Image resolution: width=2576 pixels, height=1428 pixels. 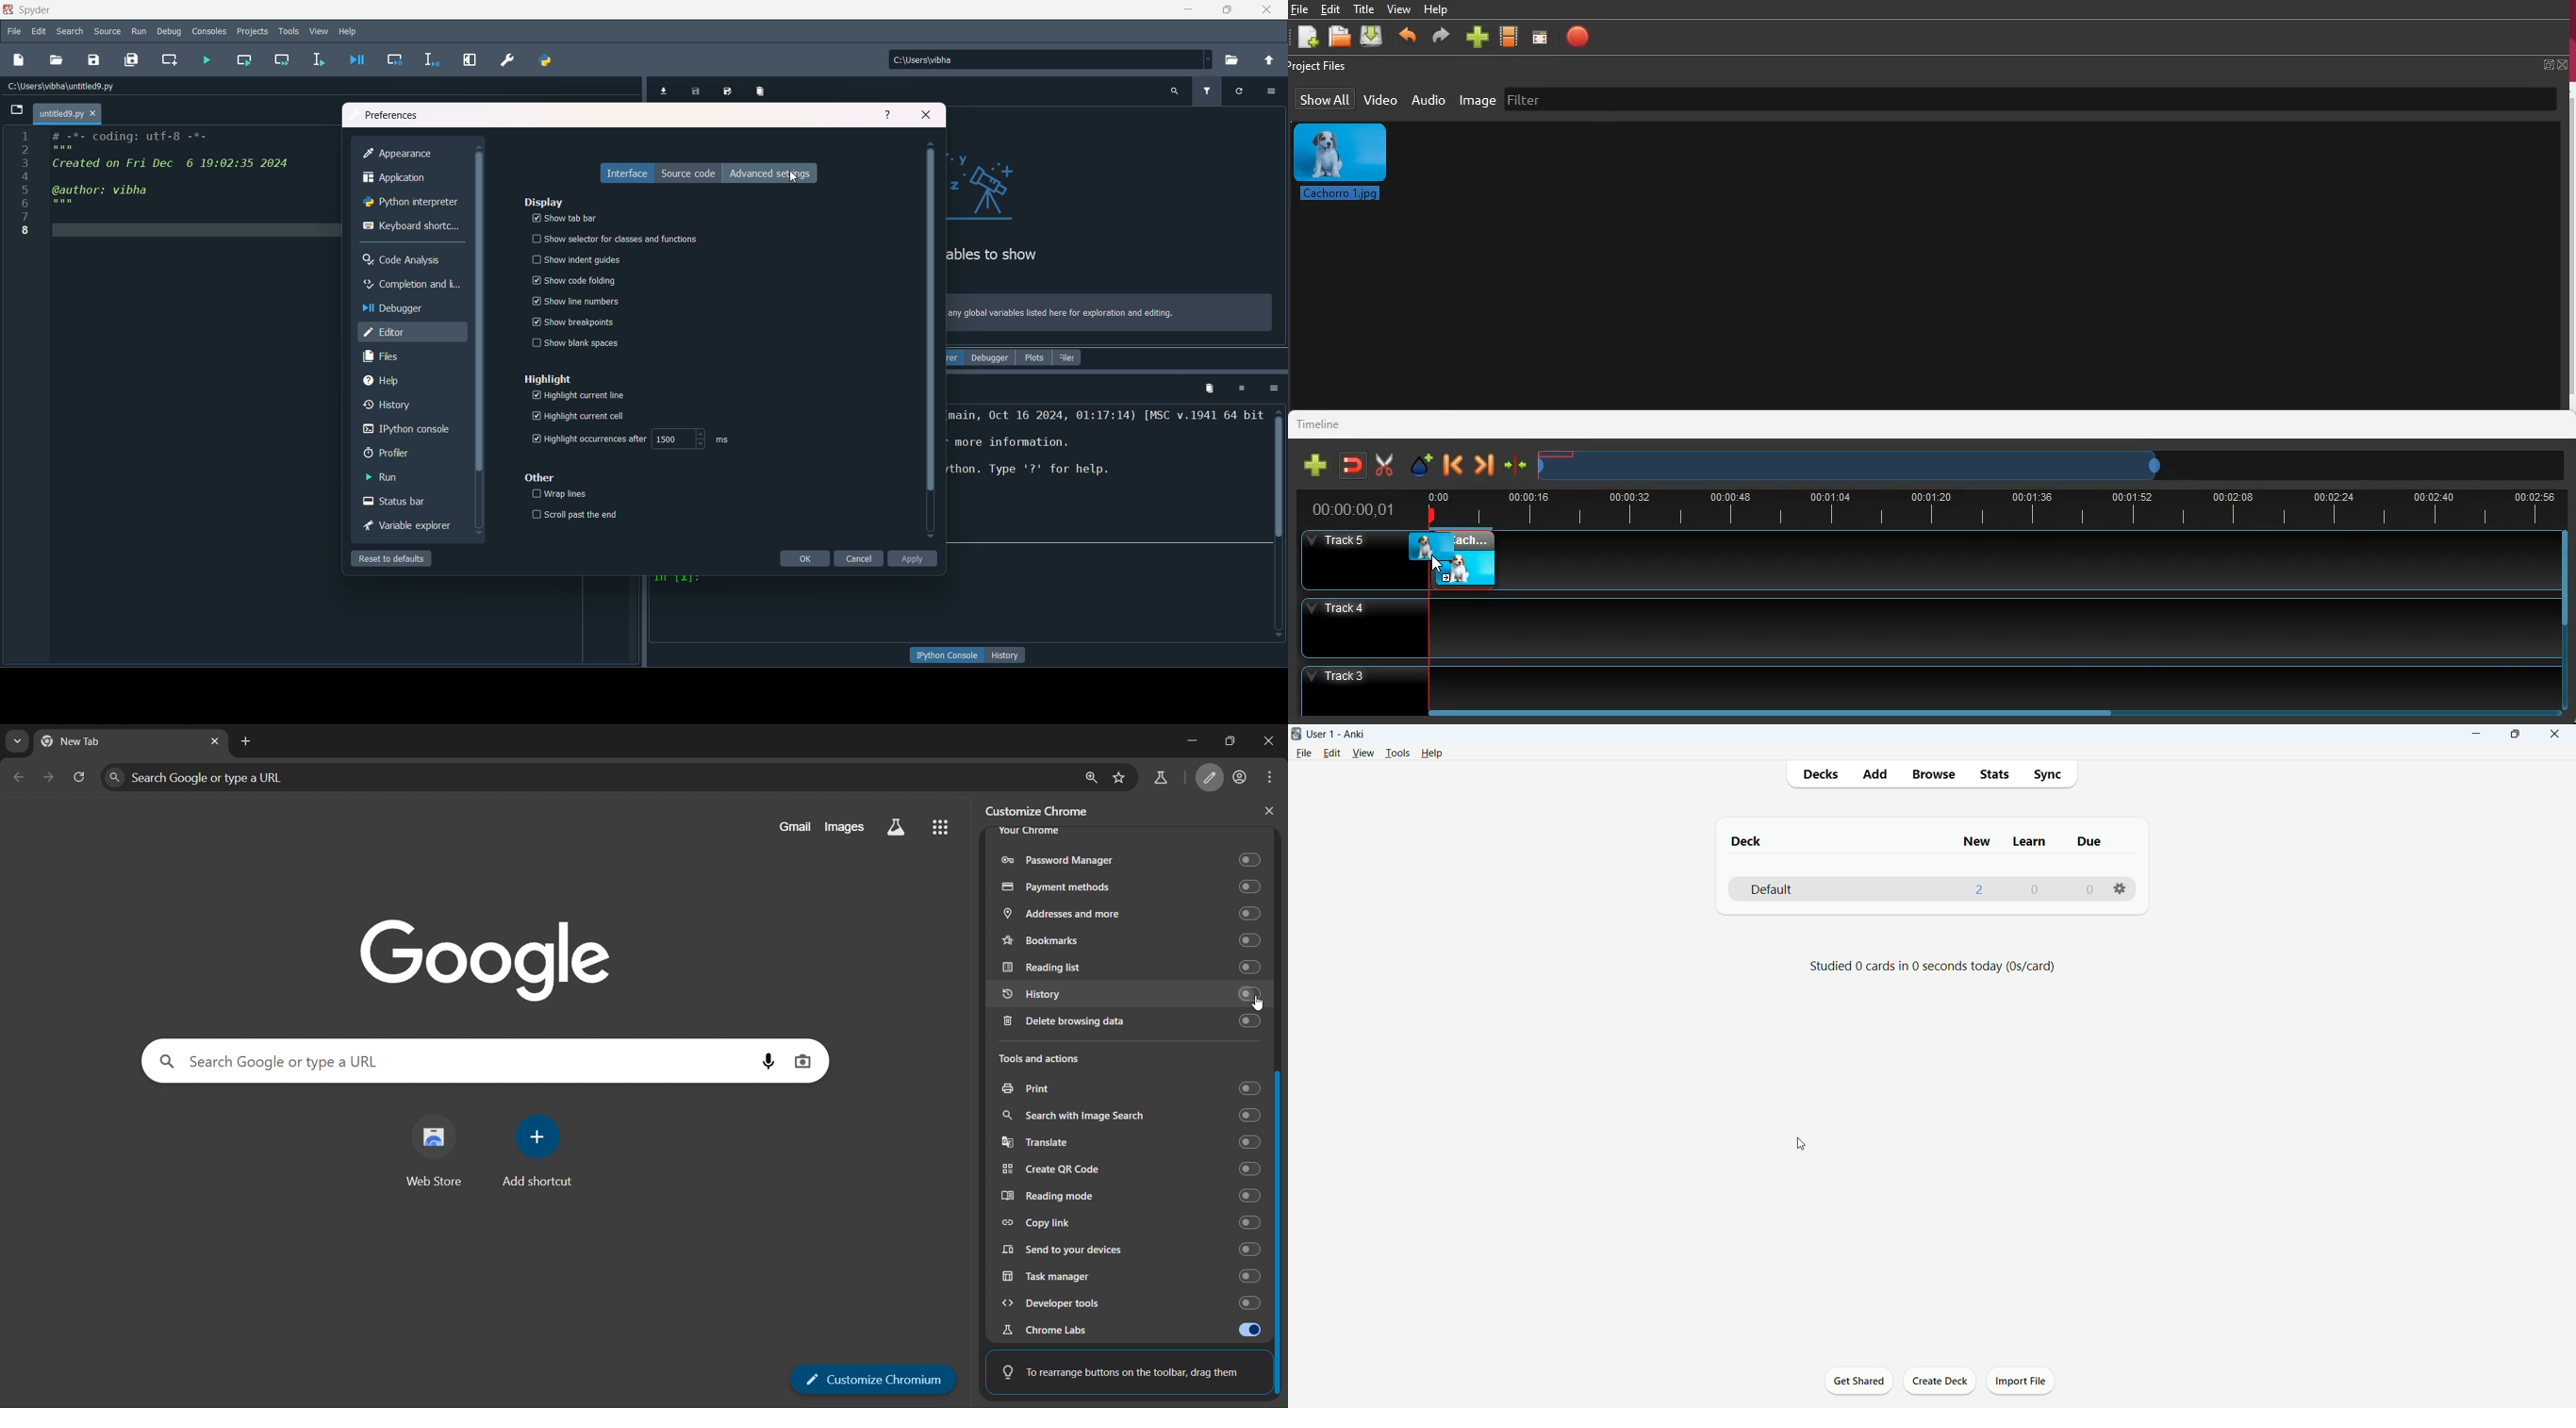 What do you see at coordinates (769, 1062) in the screenshot?
I see `voice search` at bounding box center [769, 1062].